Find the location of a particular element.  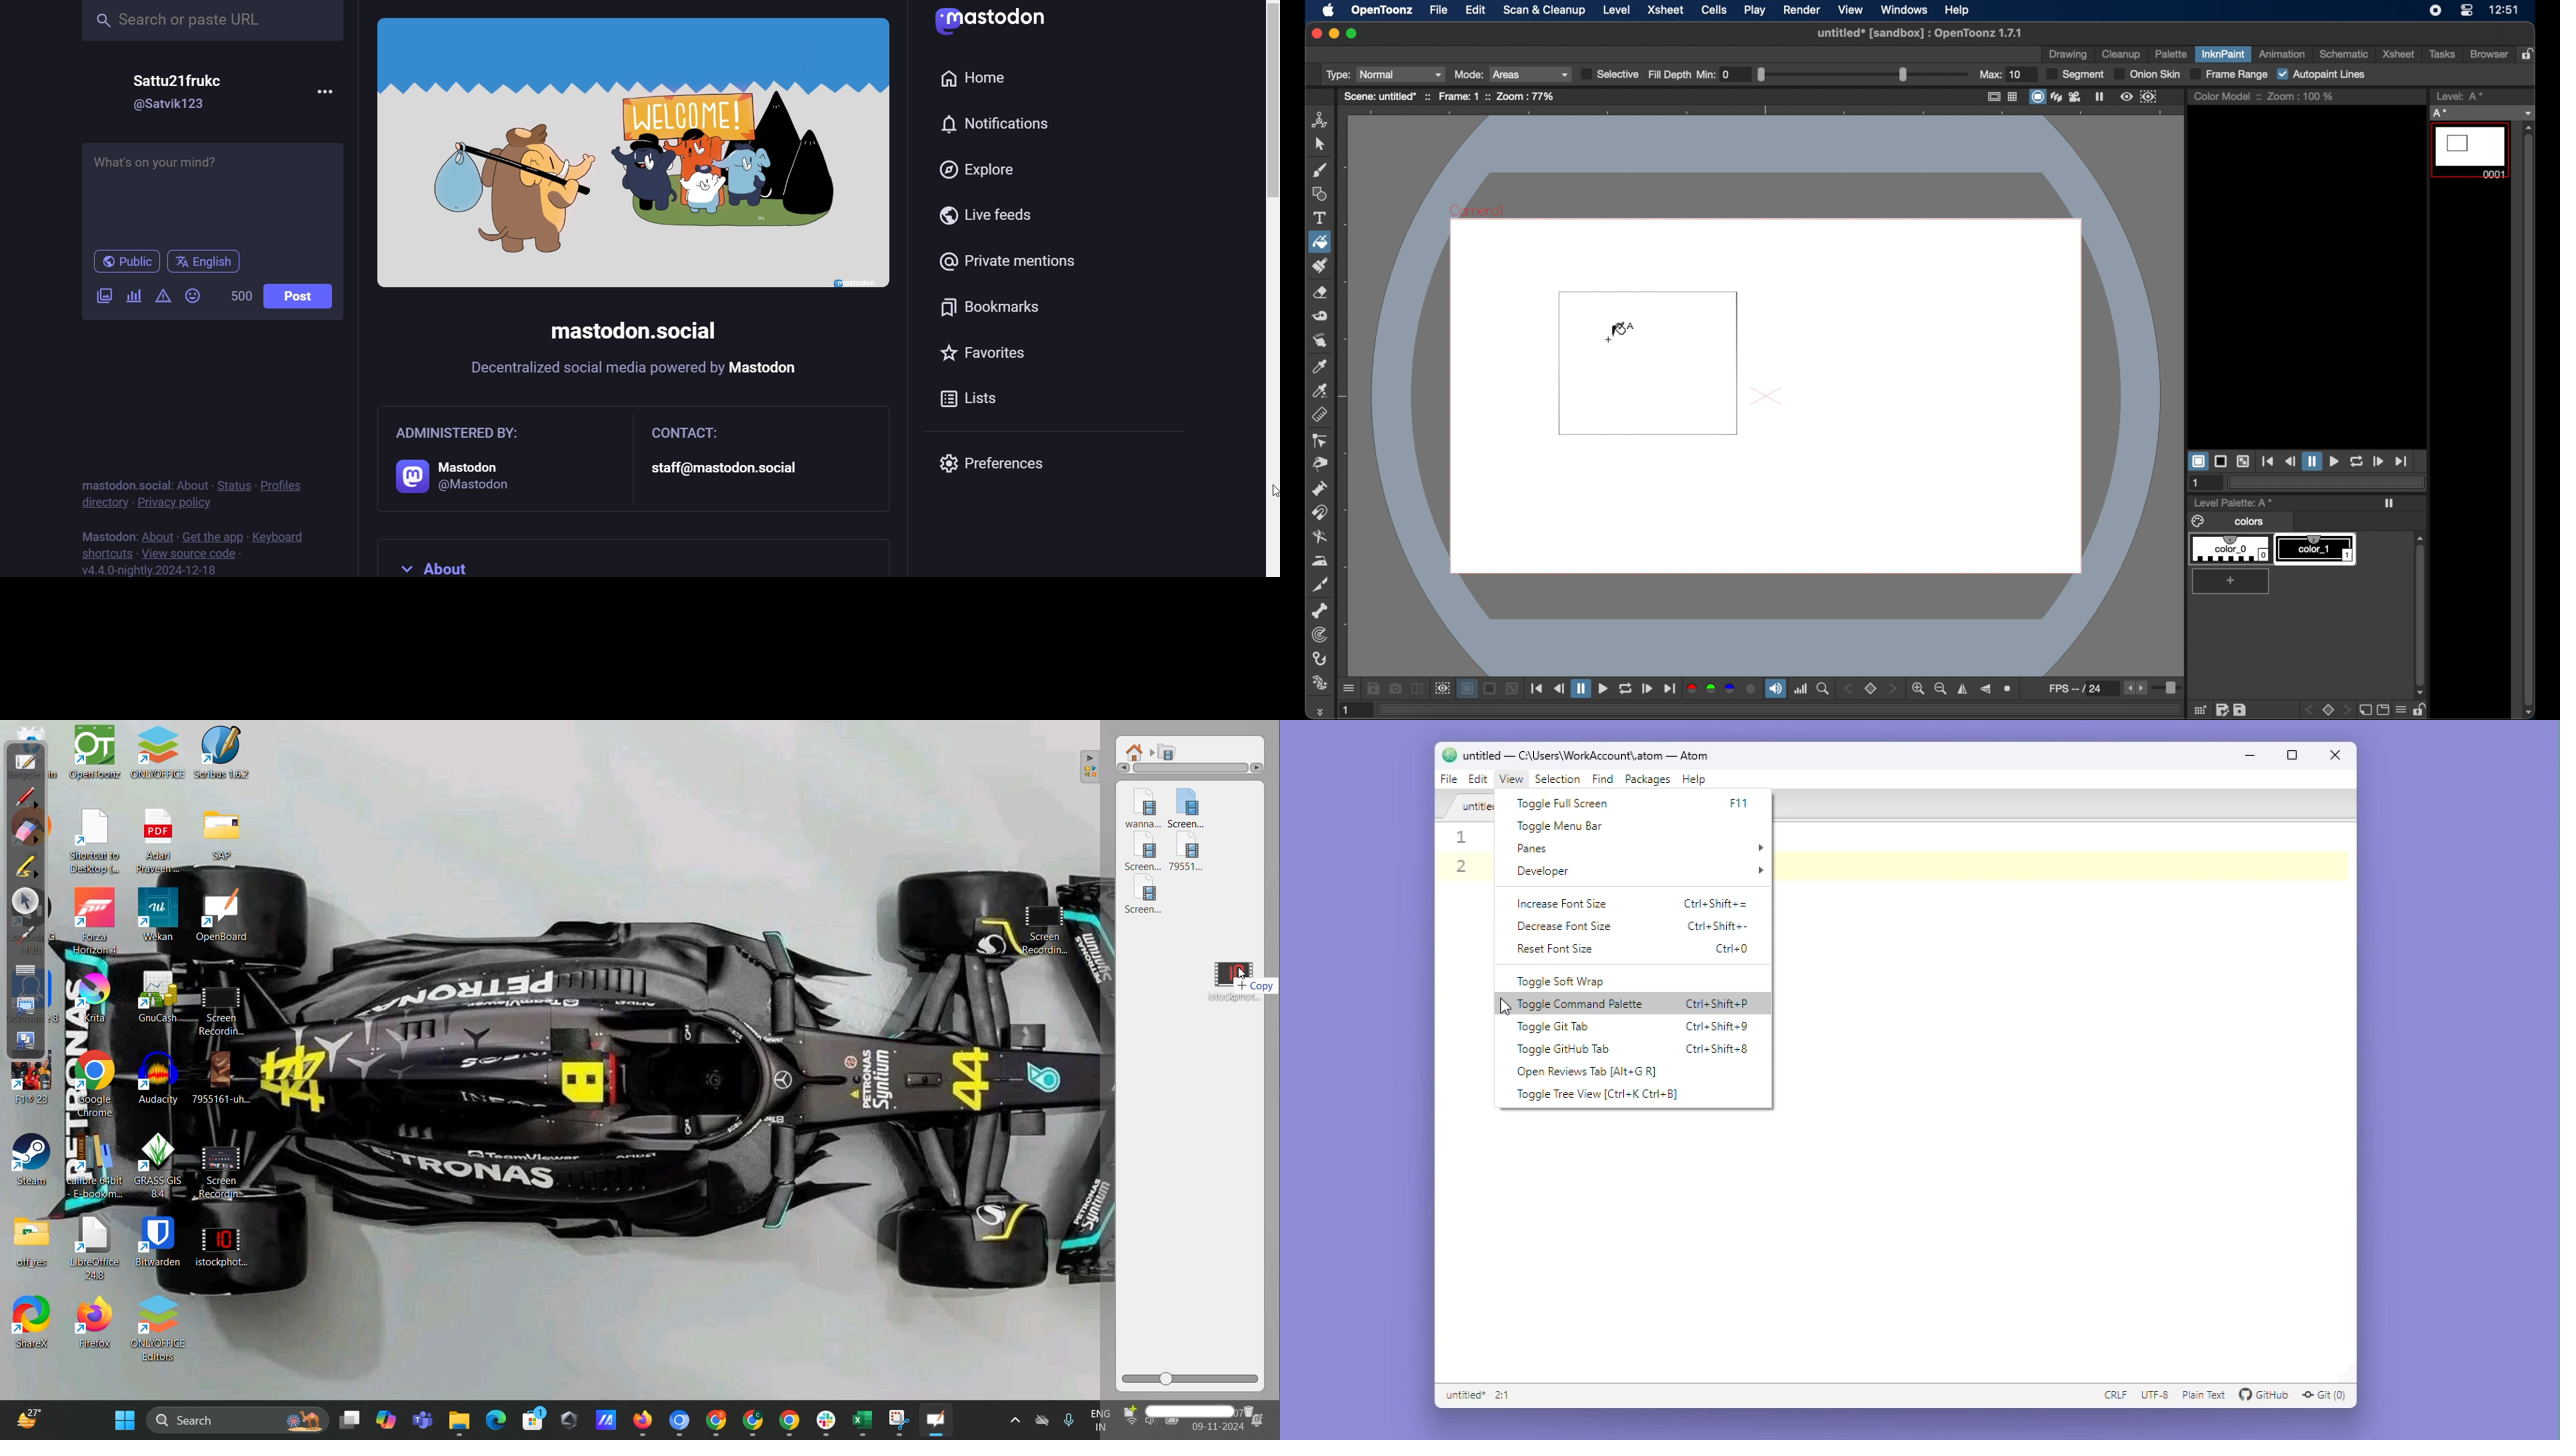

no current level  is located at coordinates (2481, 113).